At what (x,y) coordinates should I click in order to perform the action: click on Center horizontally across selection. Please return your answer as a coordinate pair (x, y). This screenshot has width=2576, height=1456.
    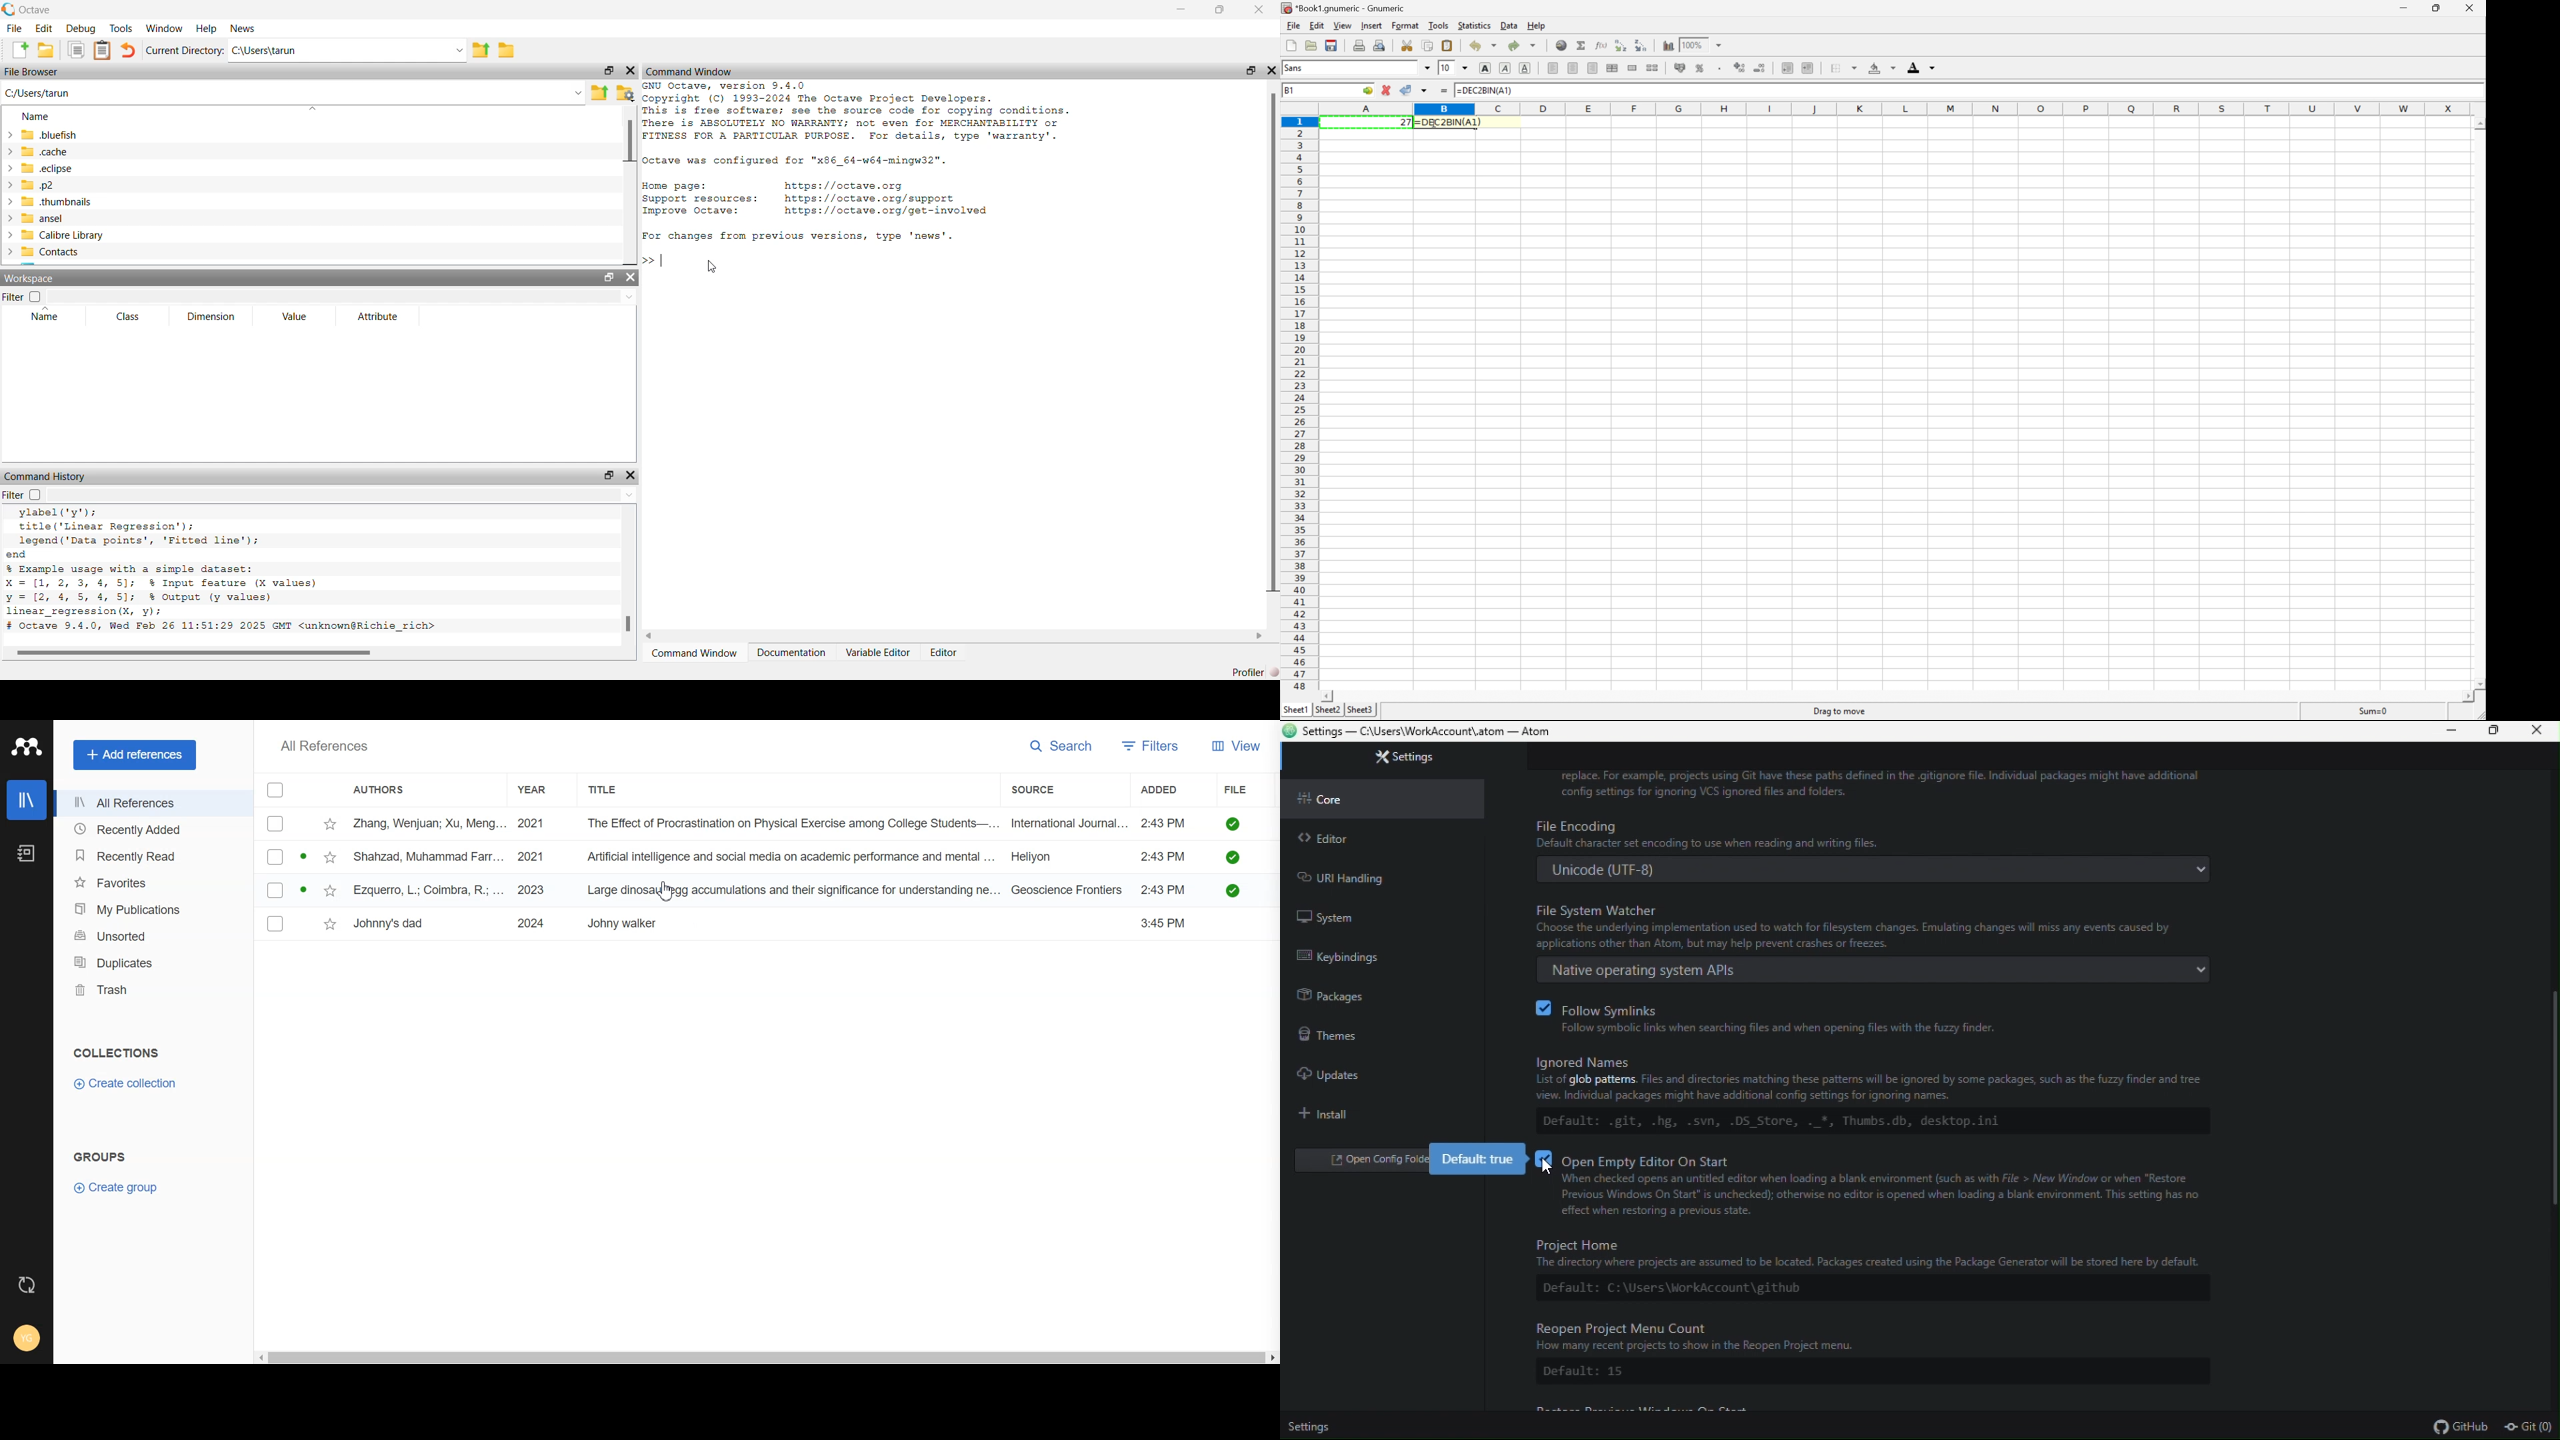
    Looking at the image, I should click on (1612, 67).